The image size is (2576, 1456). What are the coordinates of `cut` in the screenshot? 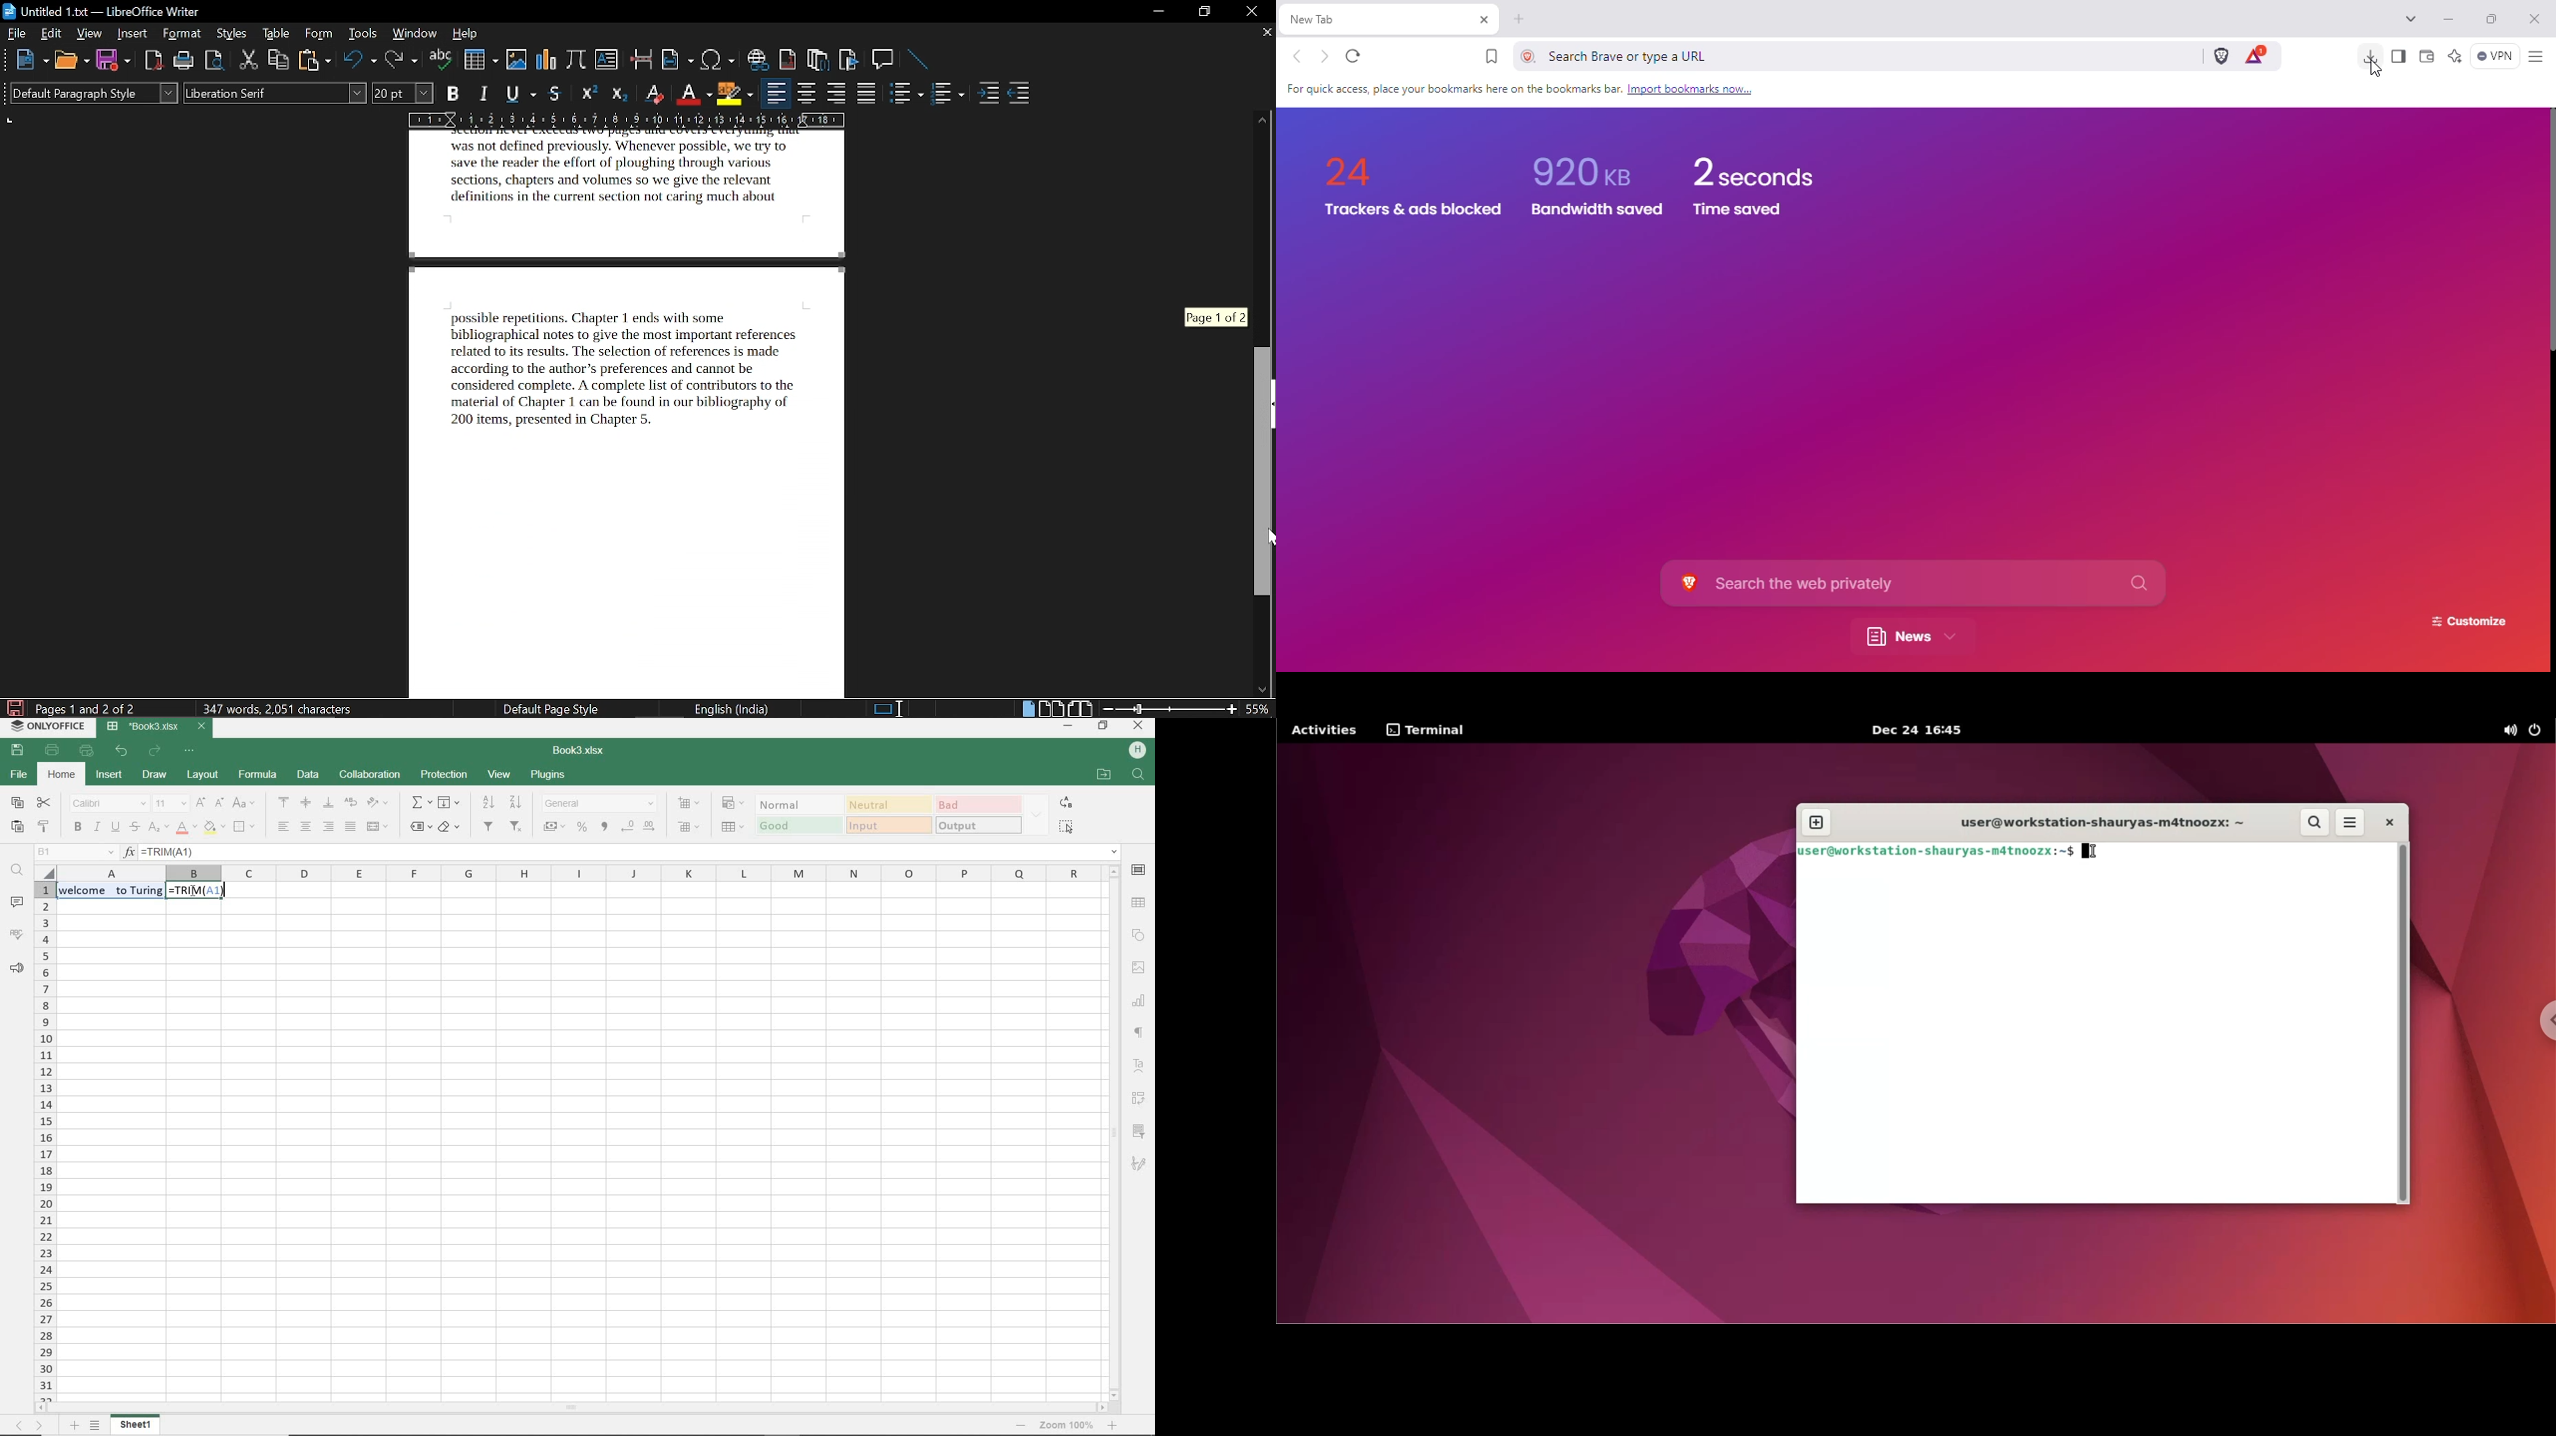 It's located at (249, 60).